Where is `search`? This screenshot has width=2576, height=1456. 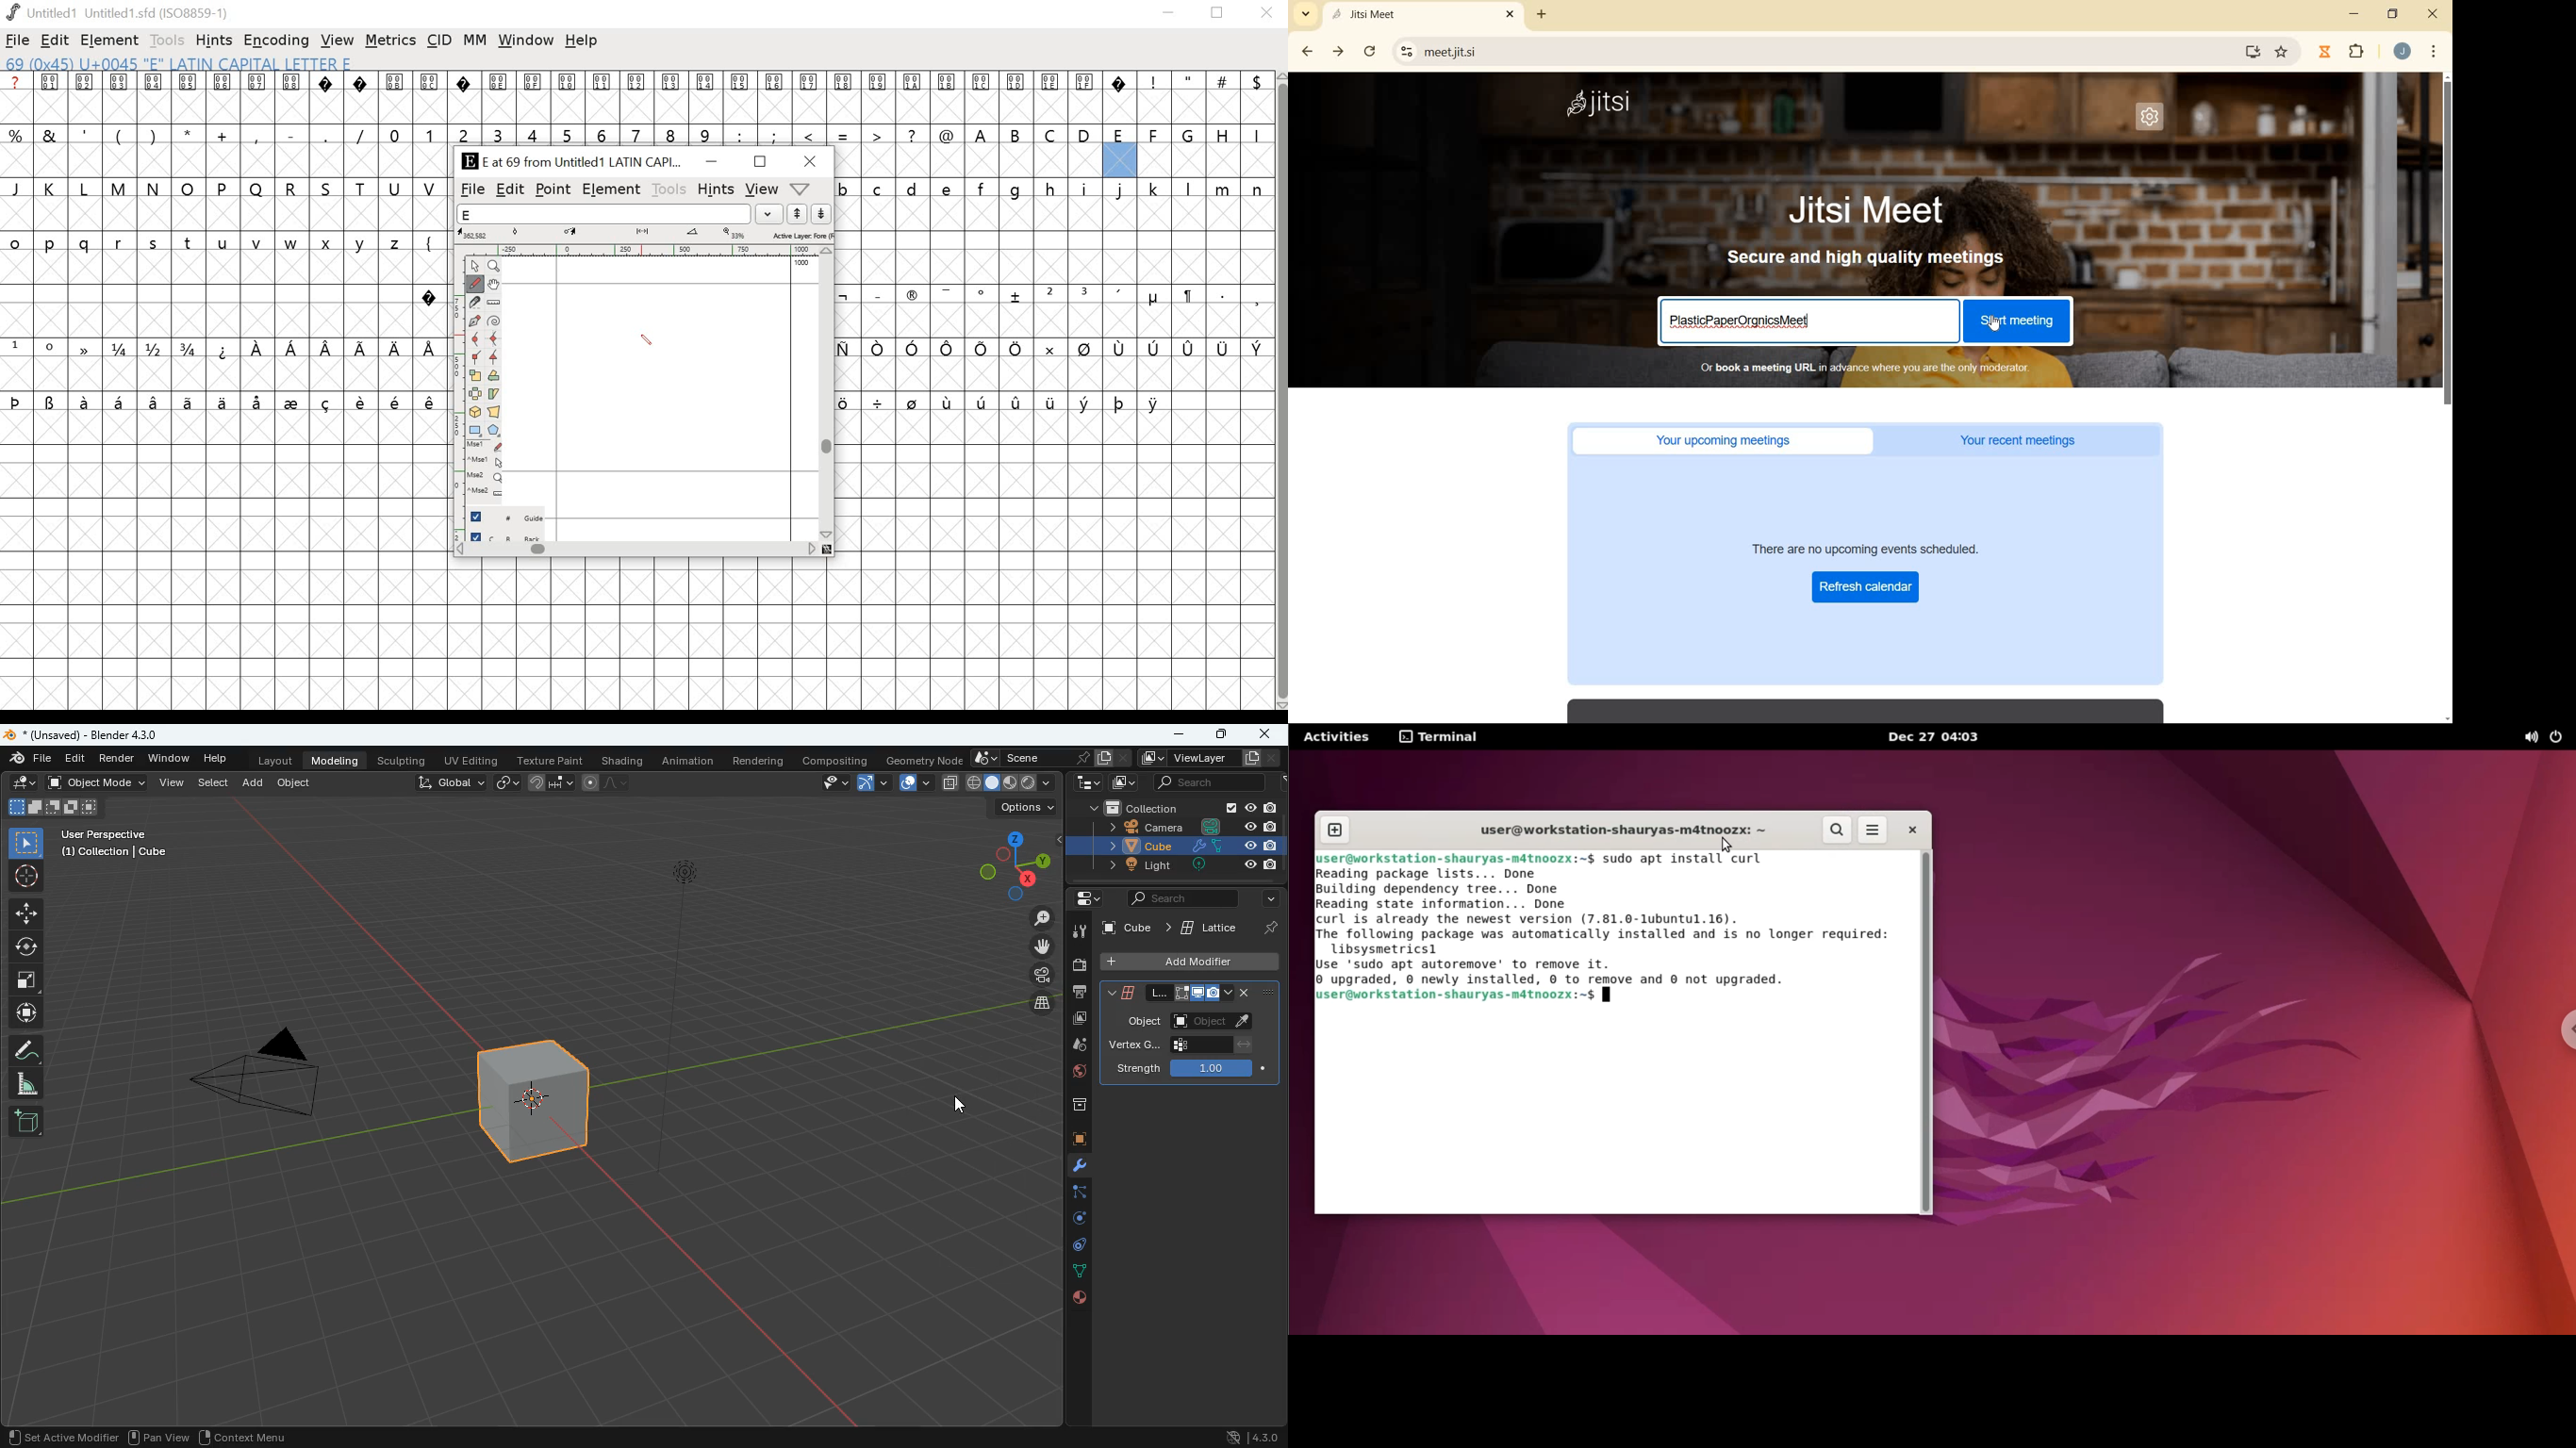 search is located at coordinates (1199, 897).